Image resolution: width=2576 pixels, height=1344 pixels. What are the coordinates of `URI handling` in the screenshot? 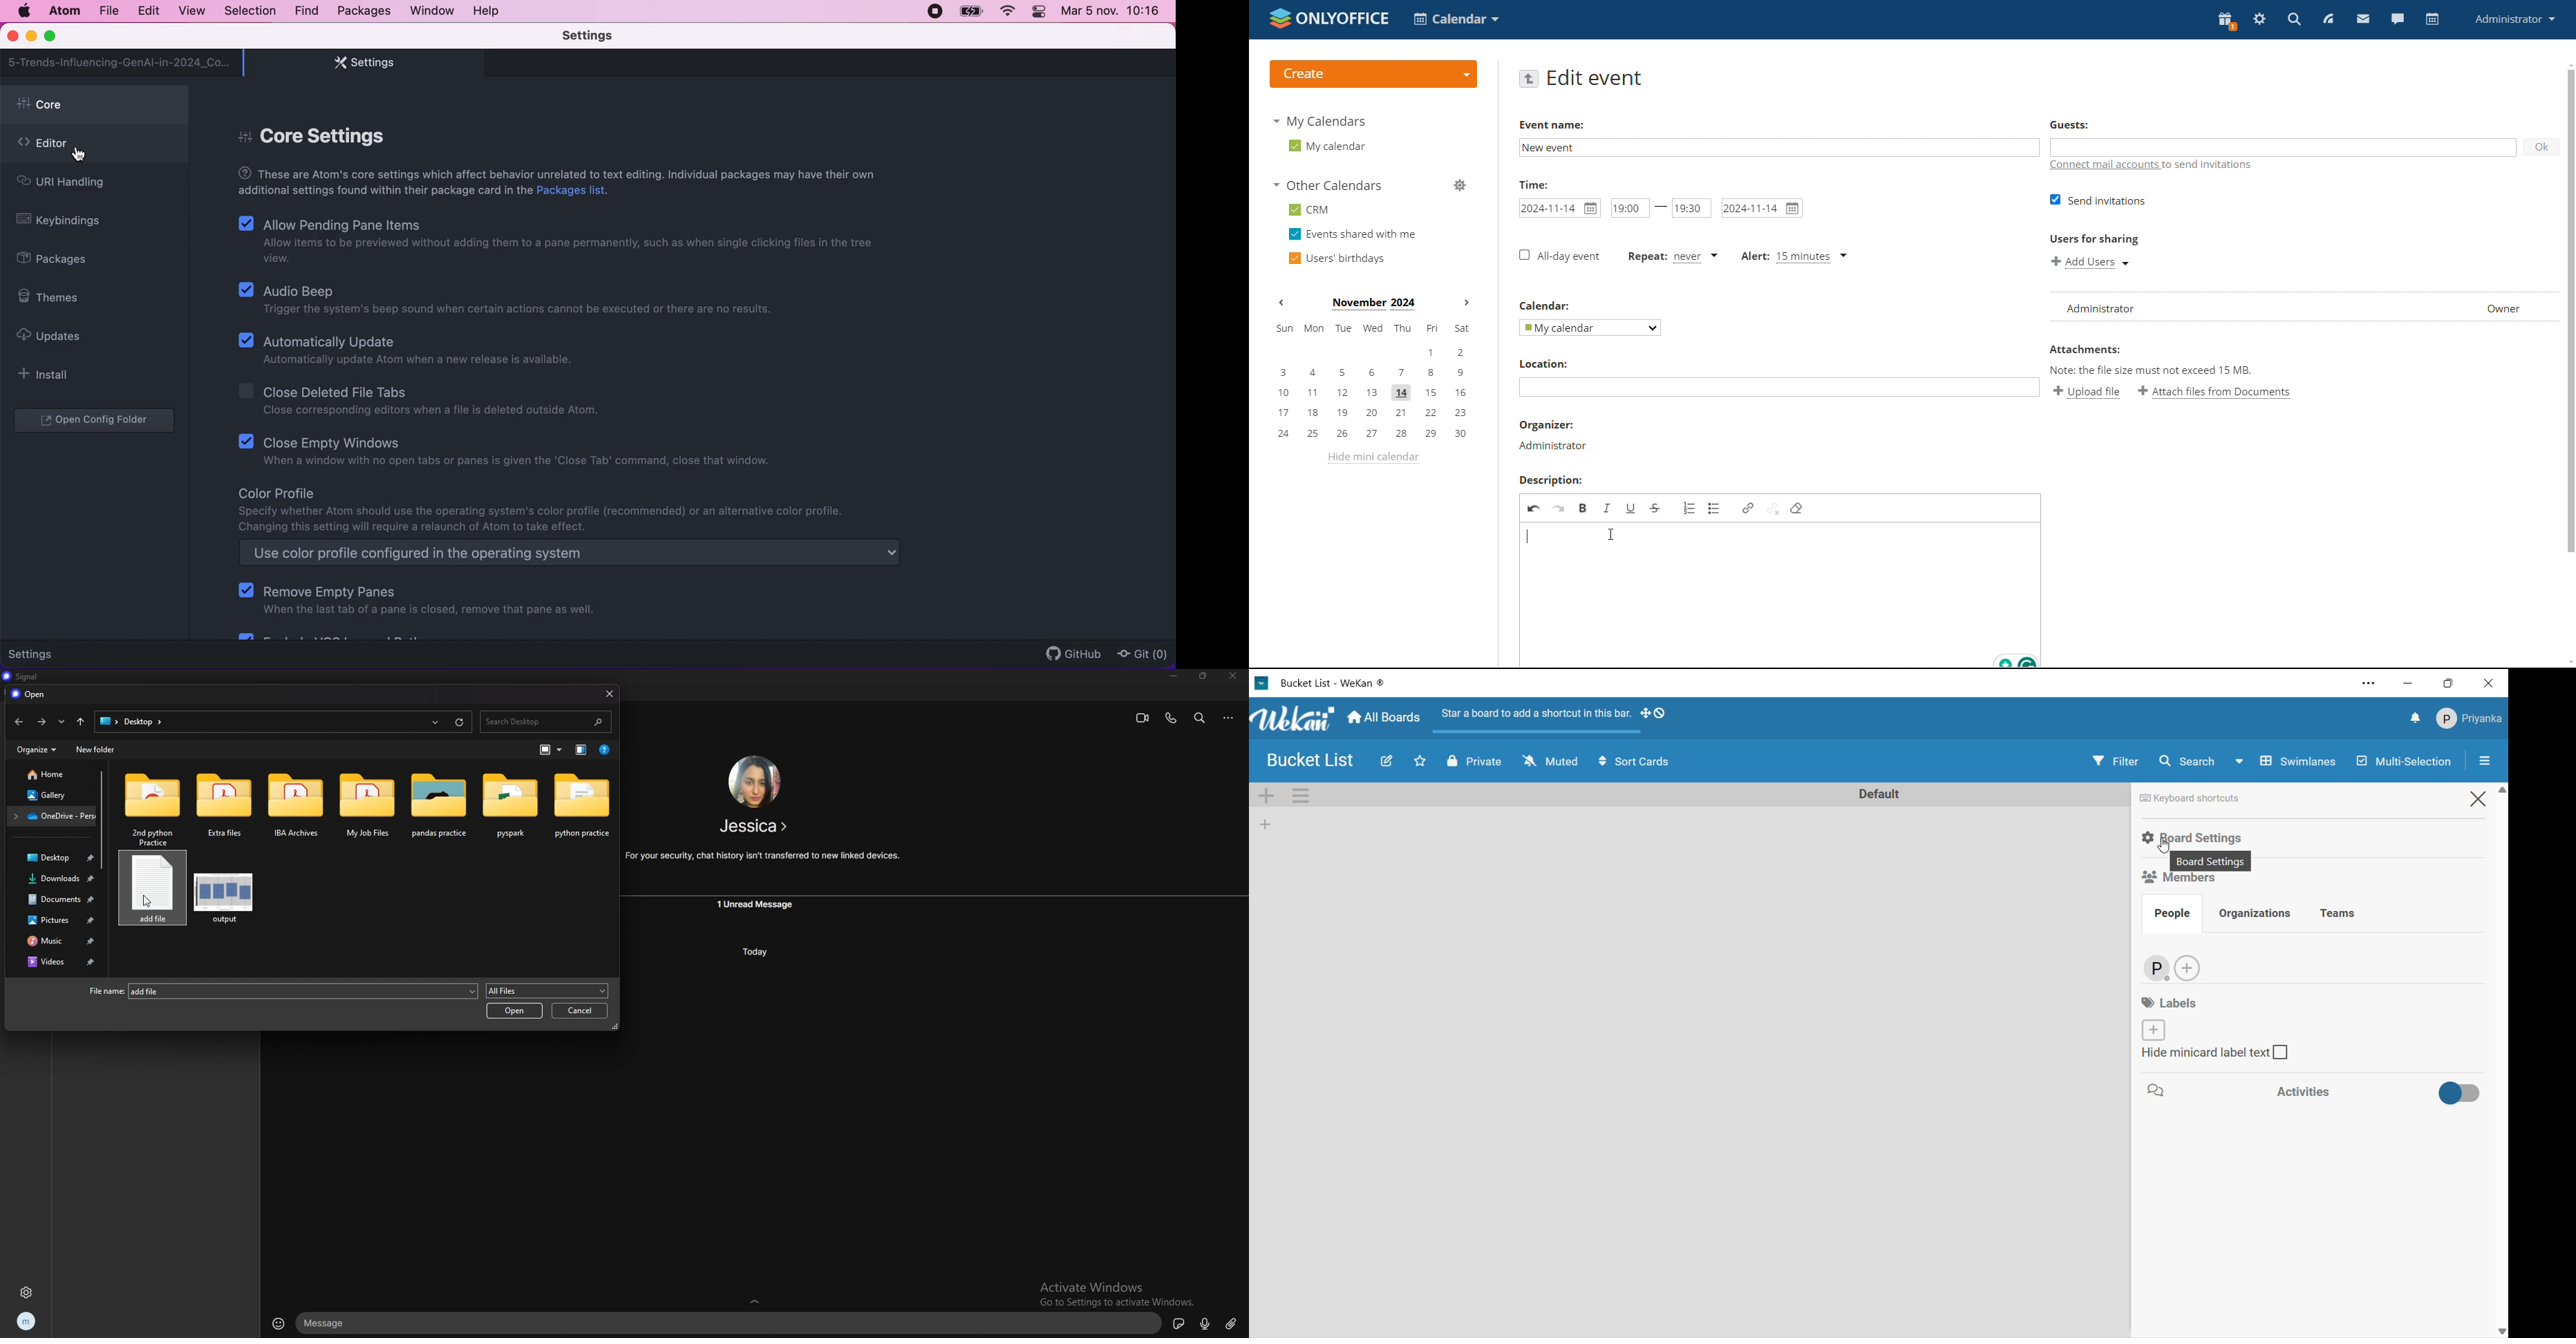 It's located at (77, 184).